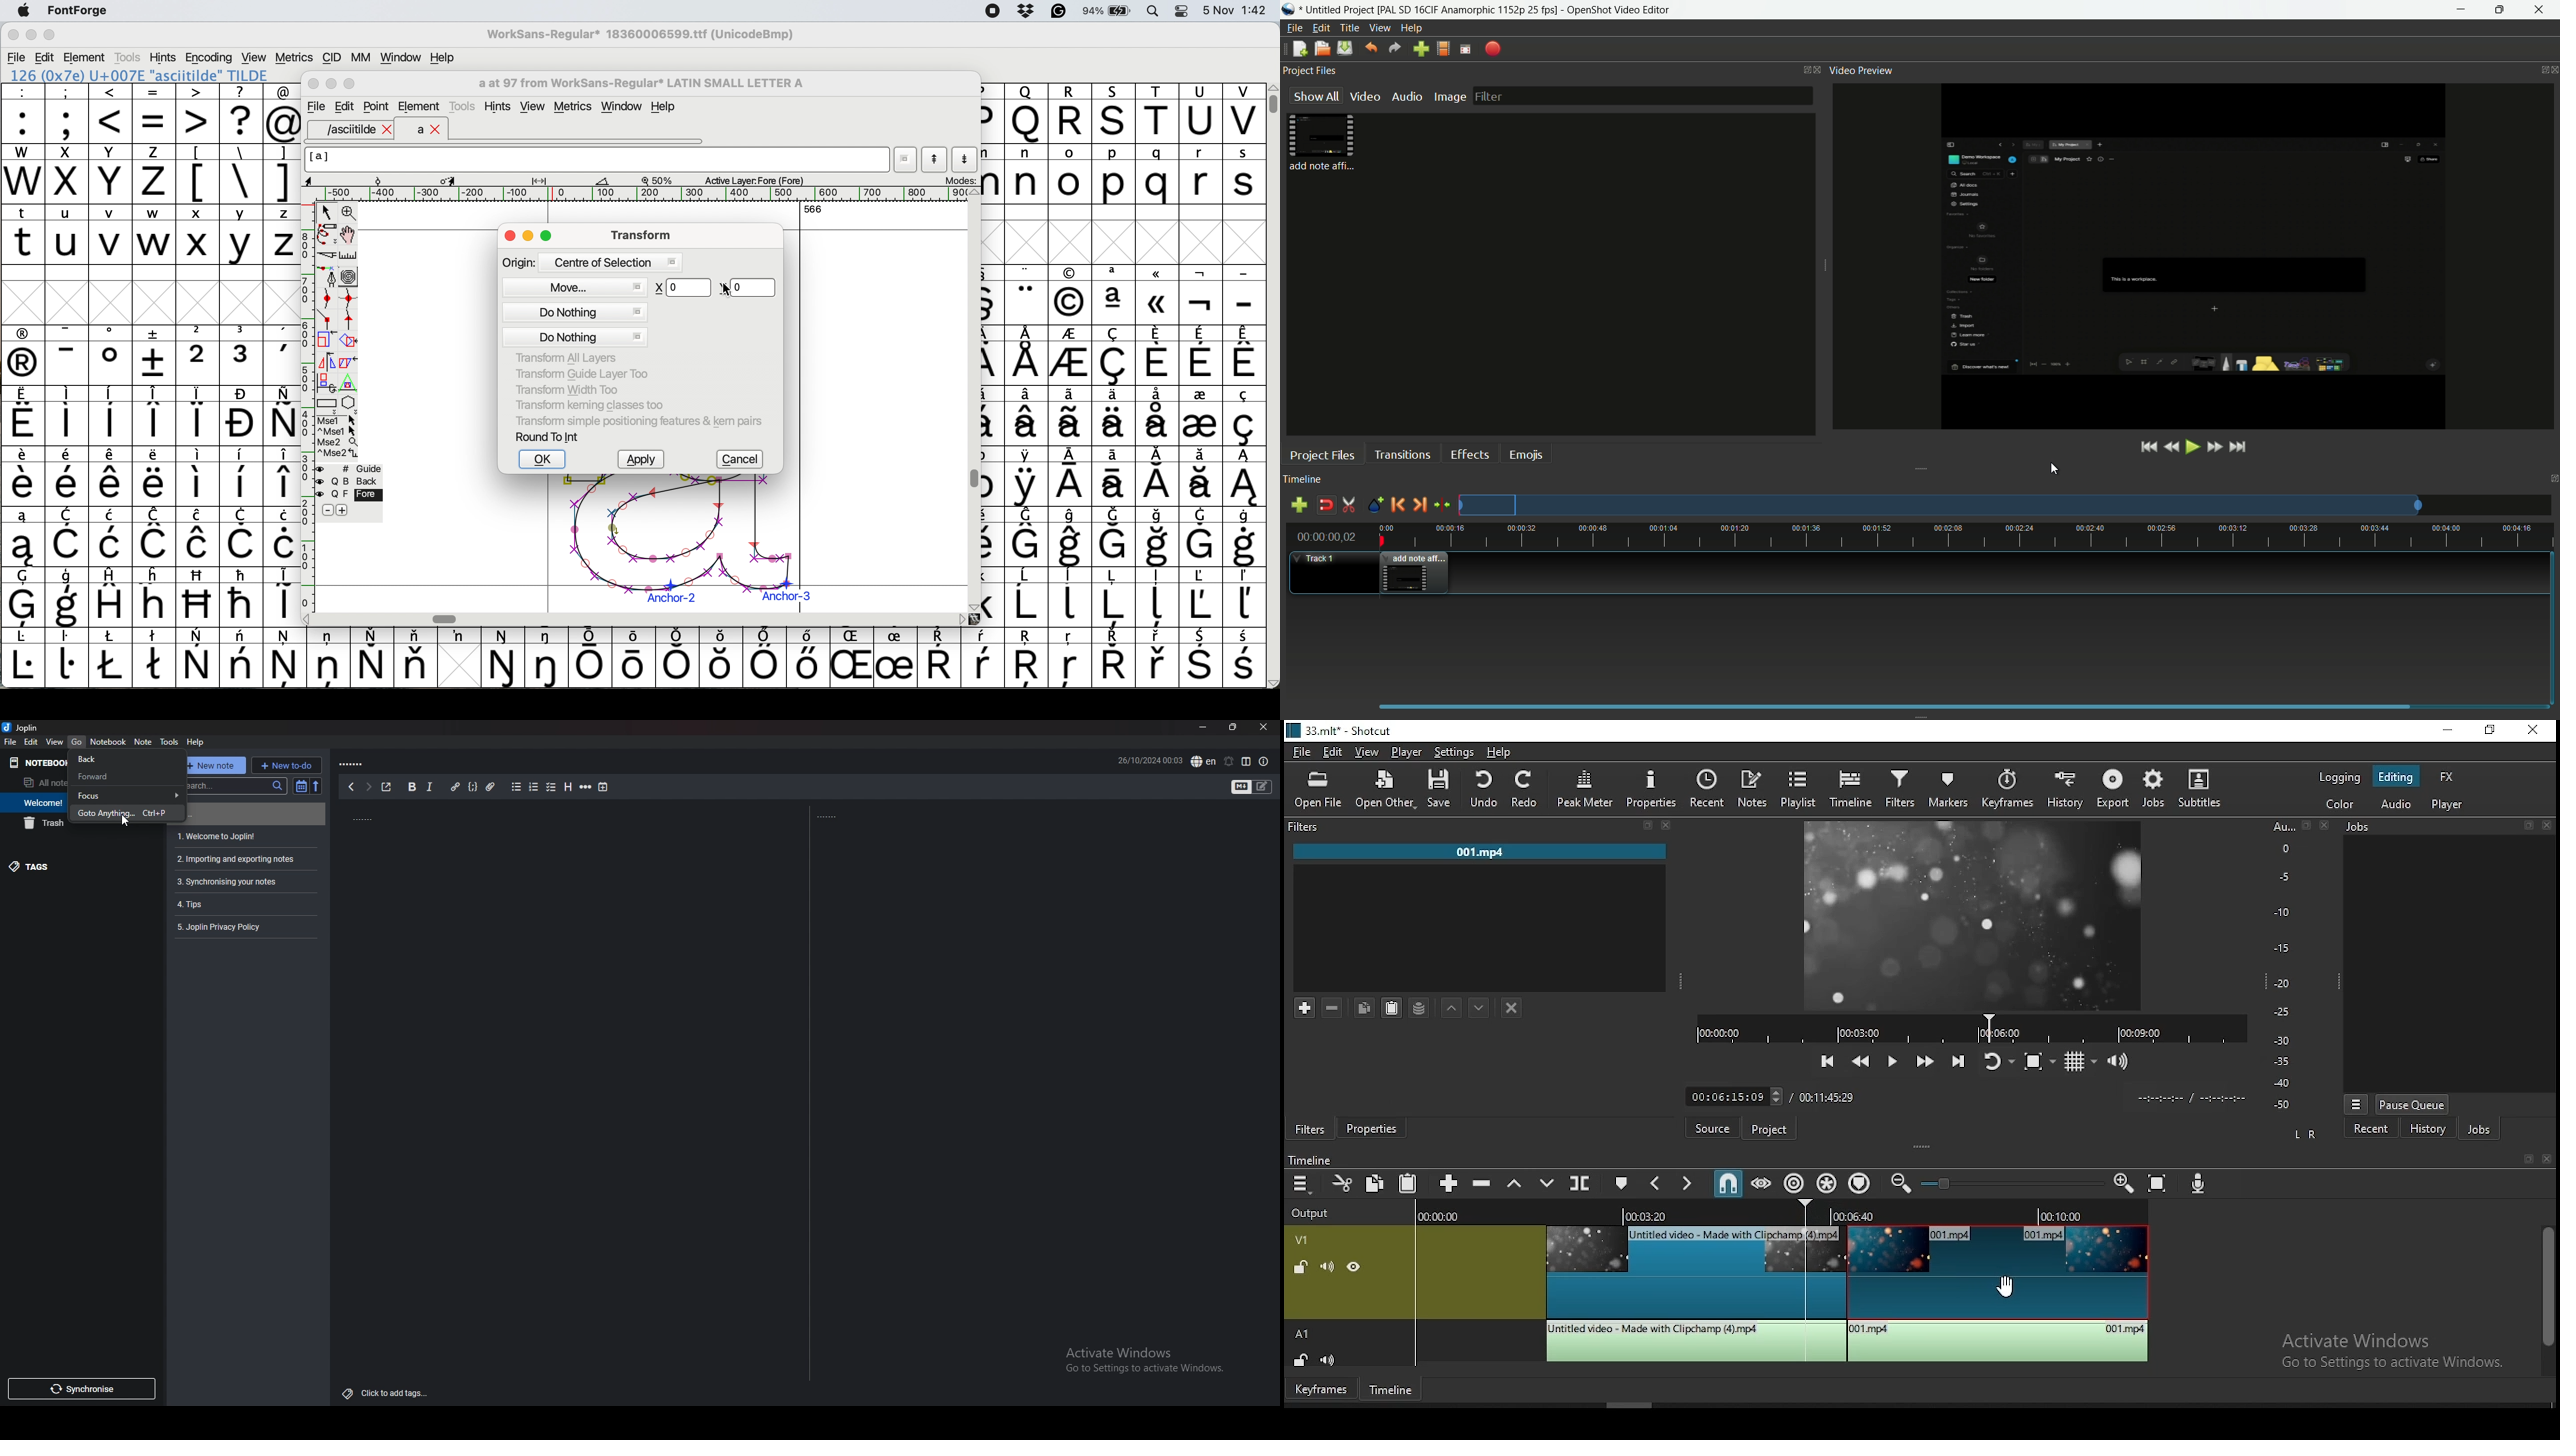  I want to click on p, so click(1114, 176).